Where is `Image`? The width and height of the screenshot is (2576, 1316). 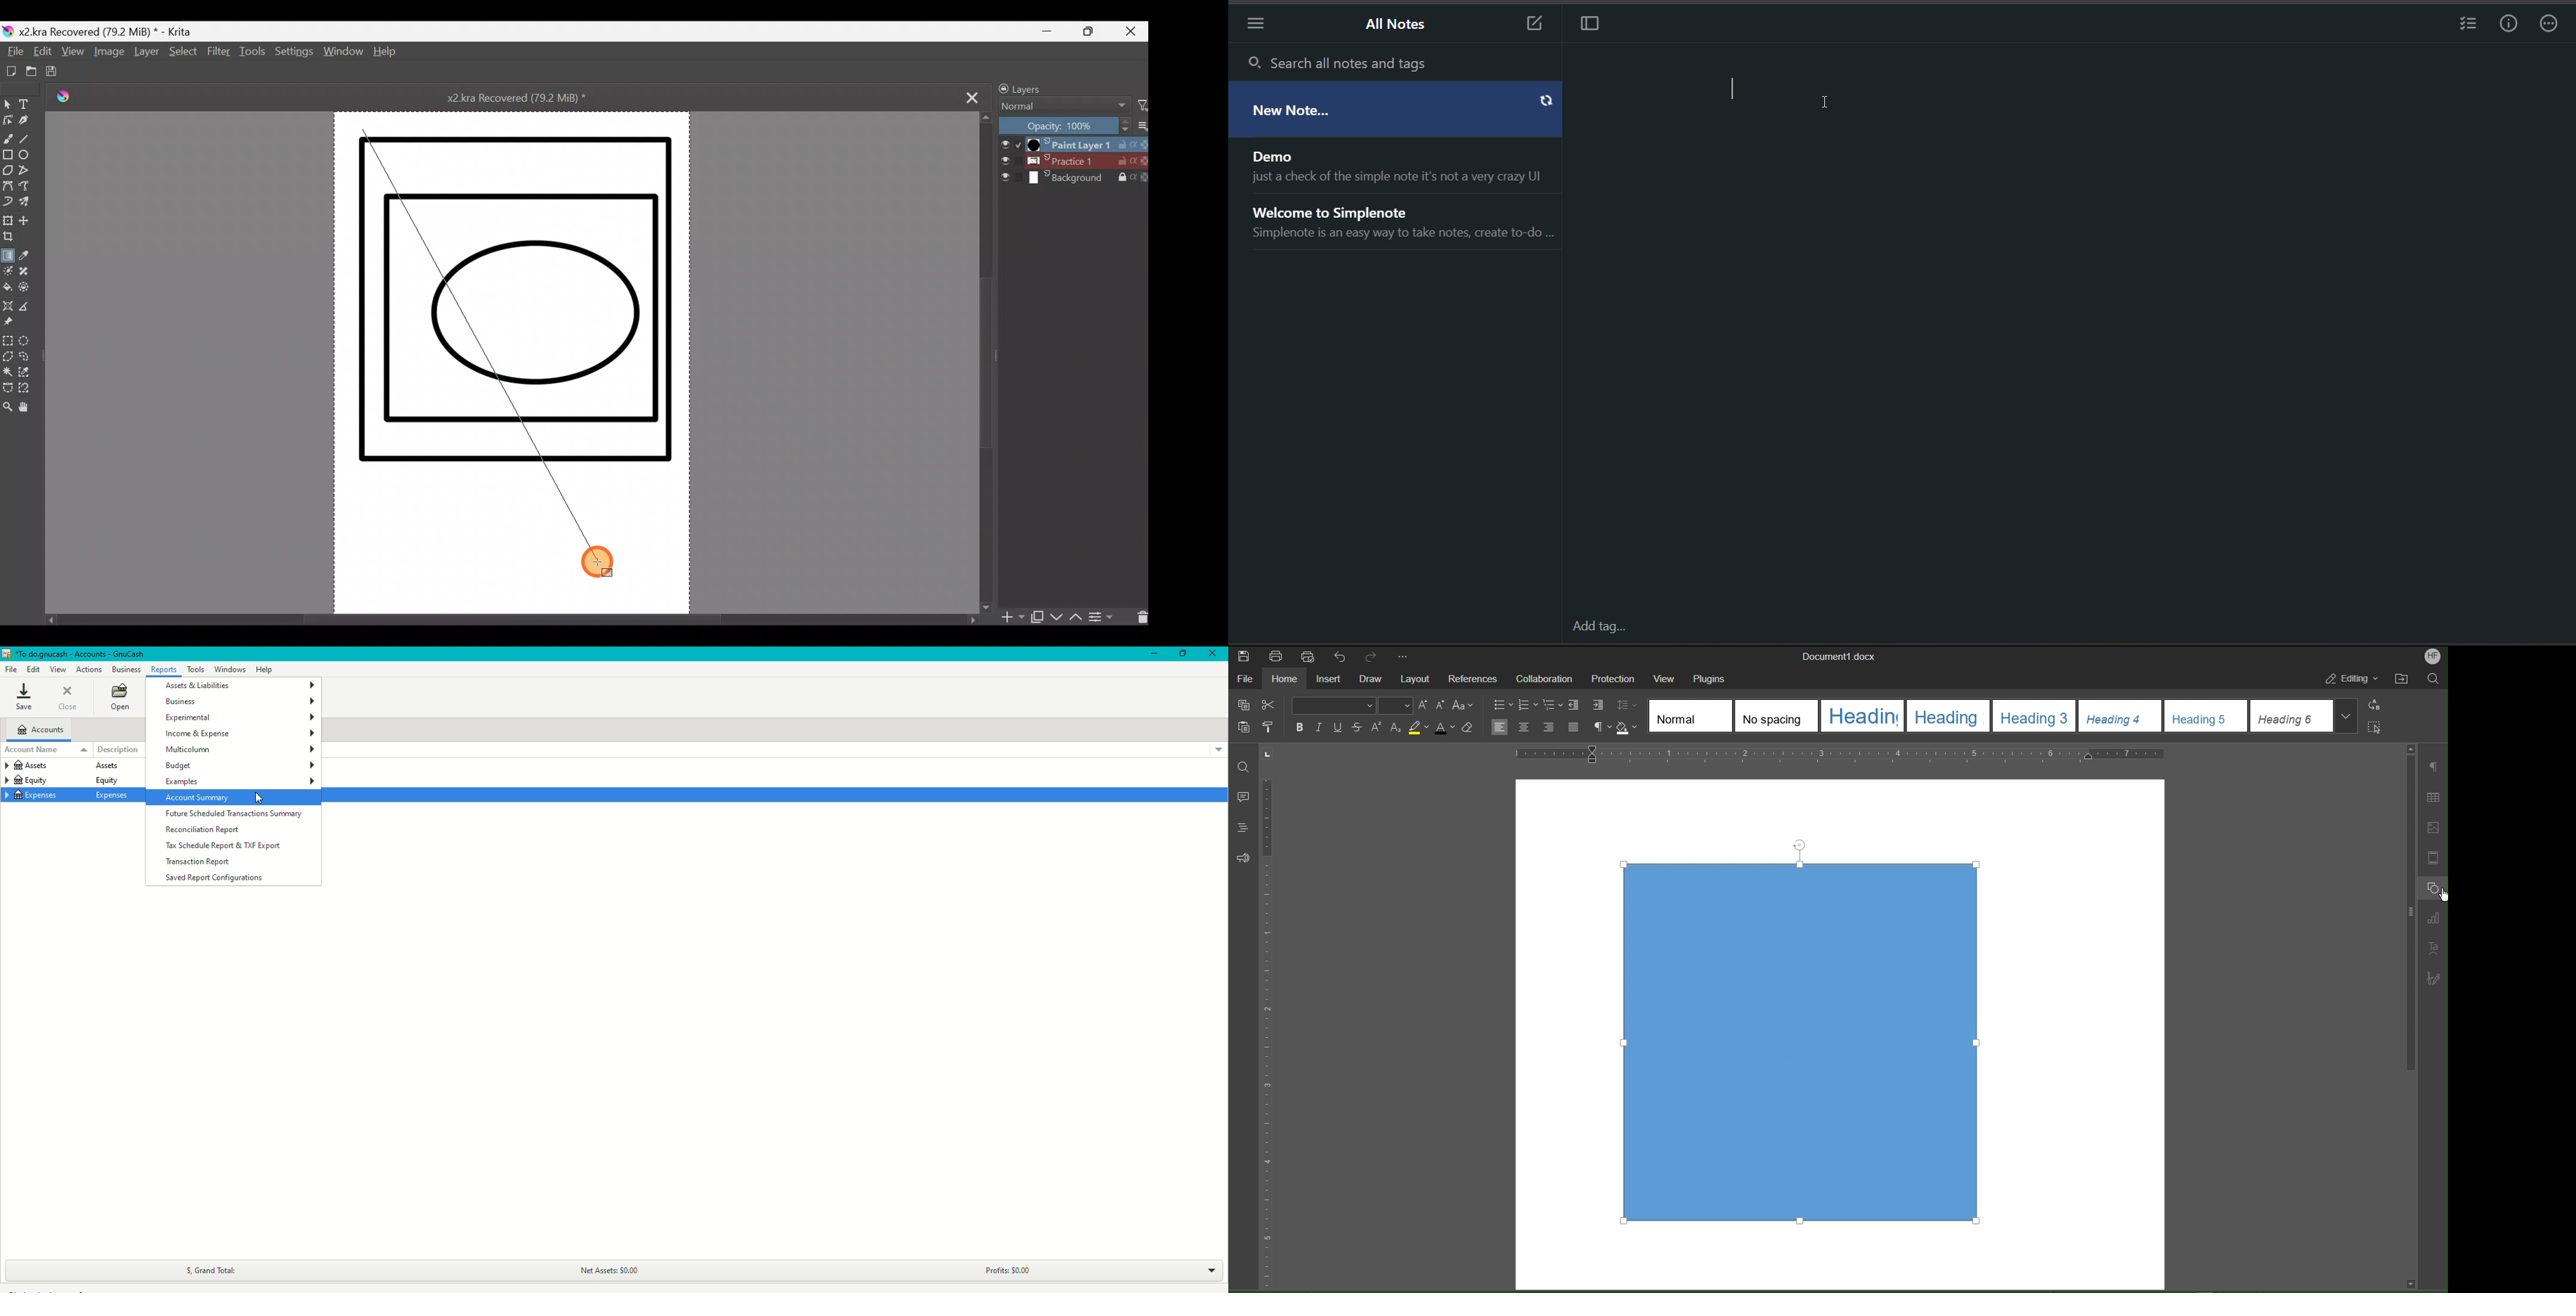 Image is located at coordinates (107, 54).